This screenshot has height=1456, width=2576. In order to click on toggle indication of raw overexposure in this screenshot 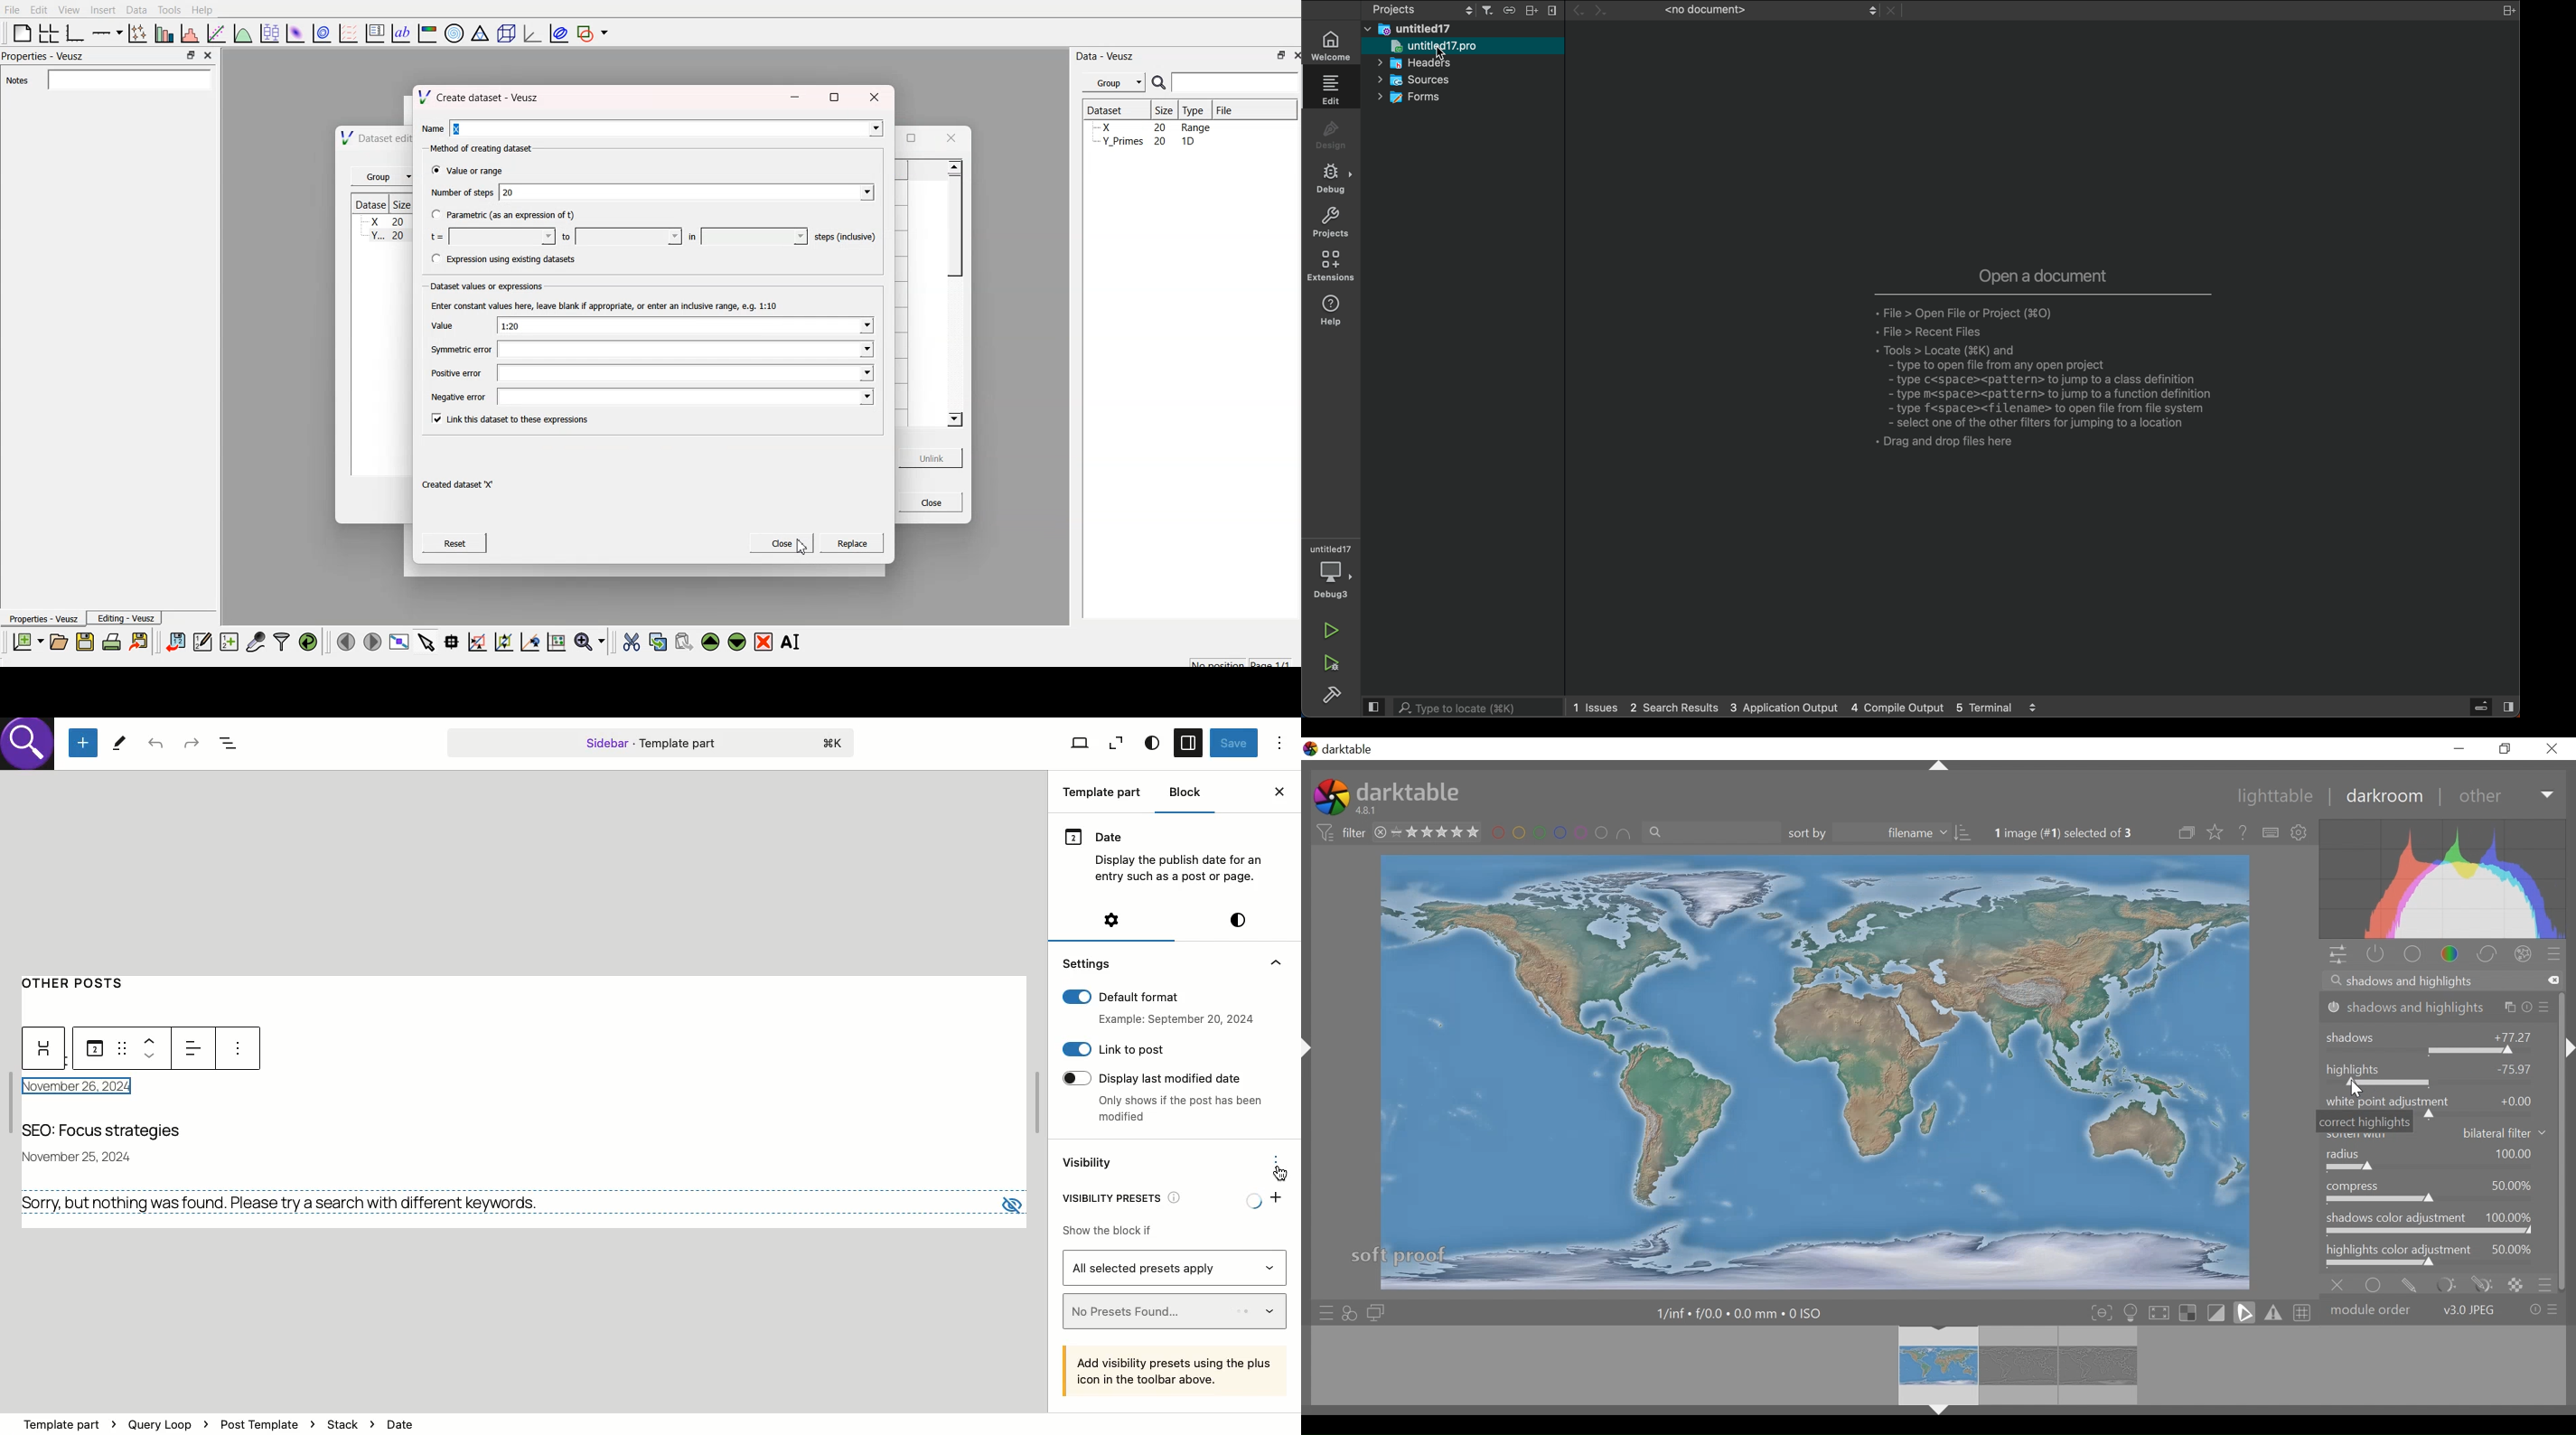, I will do `click(2191, 1313)`.